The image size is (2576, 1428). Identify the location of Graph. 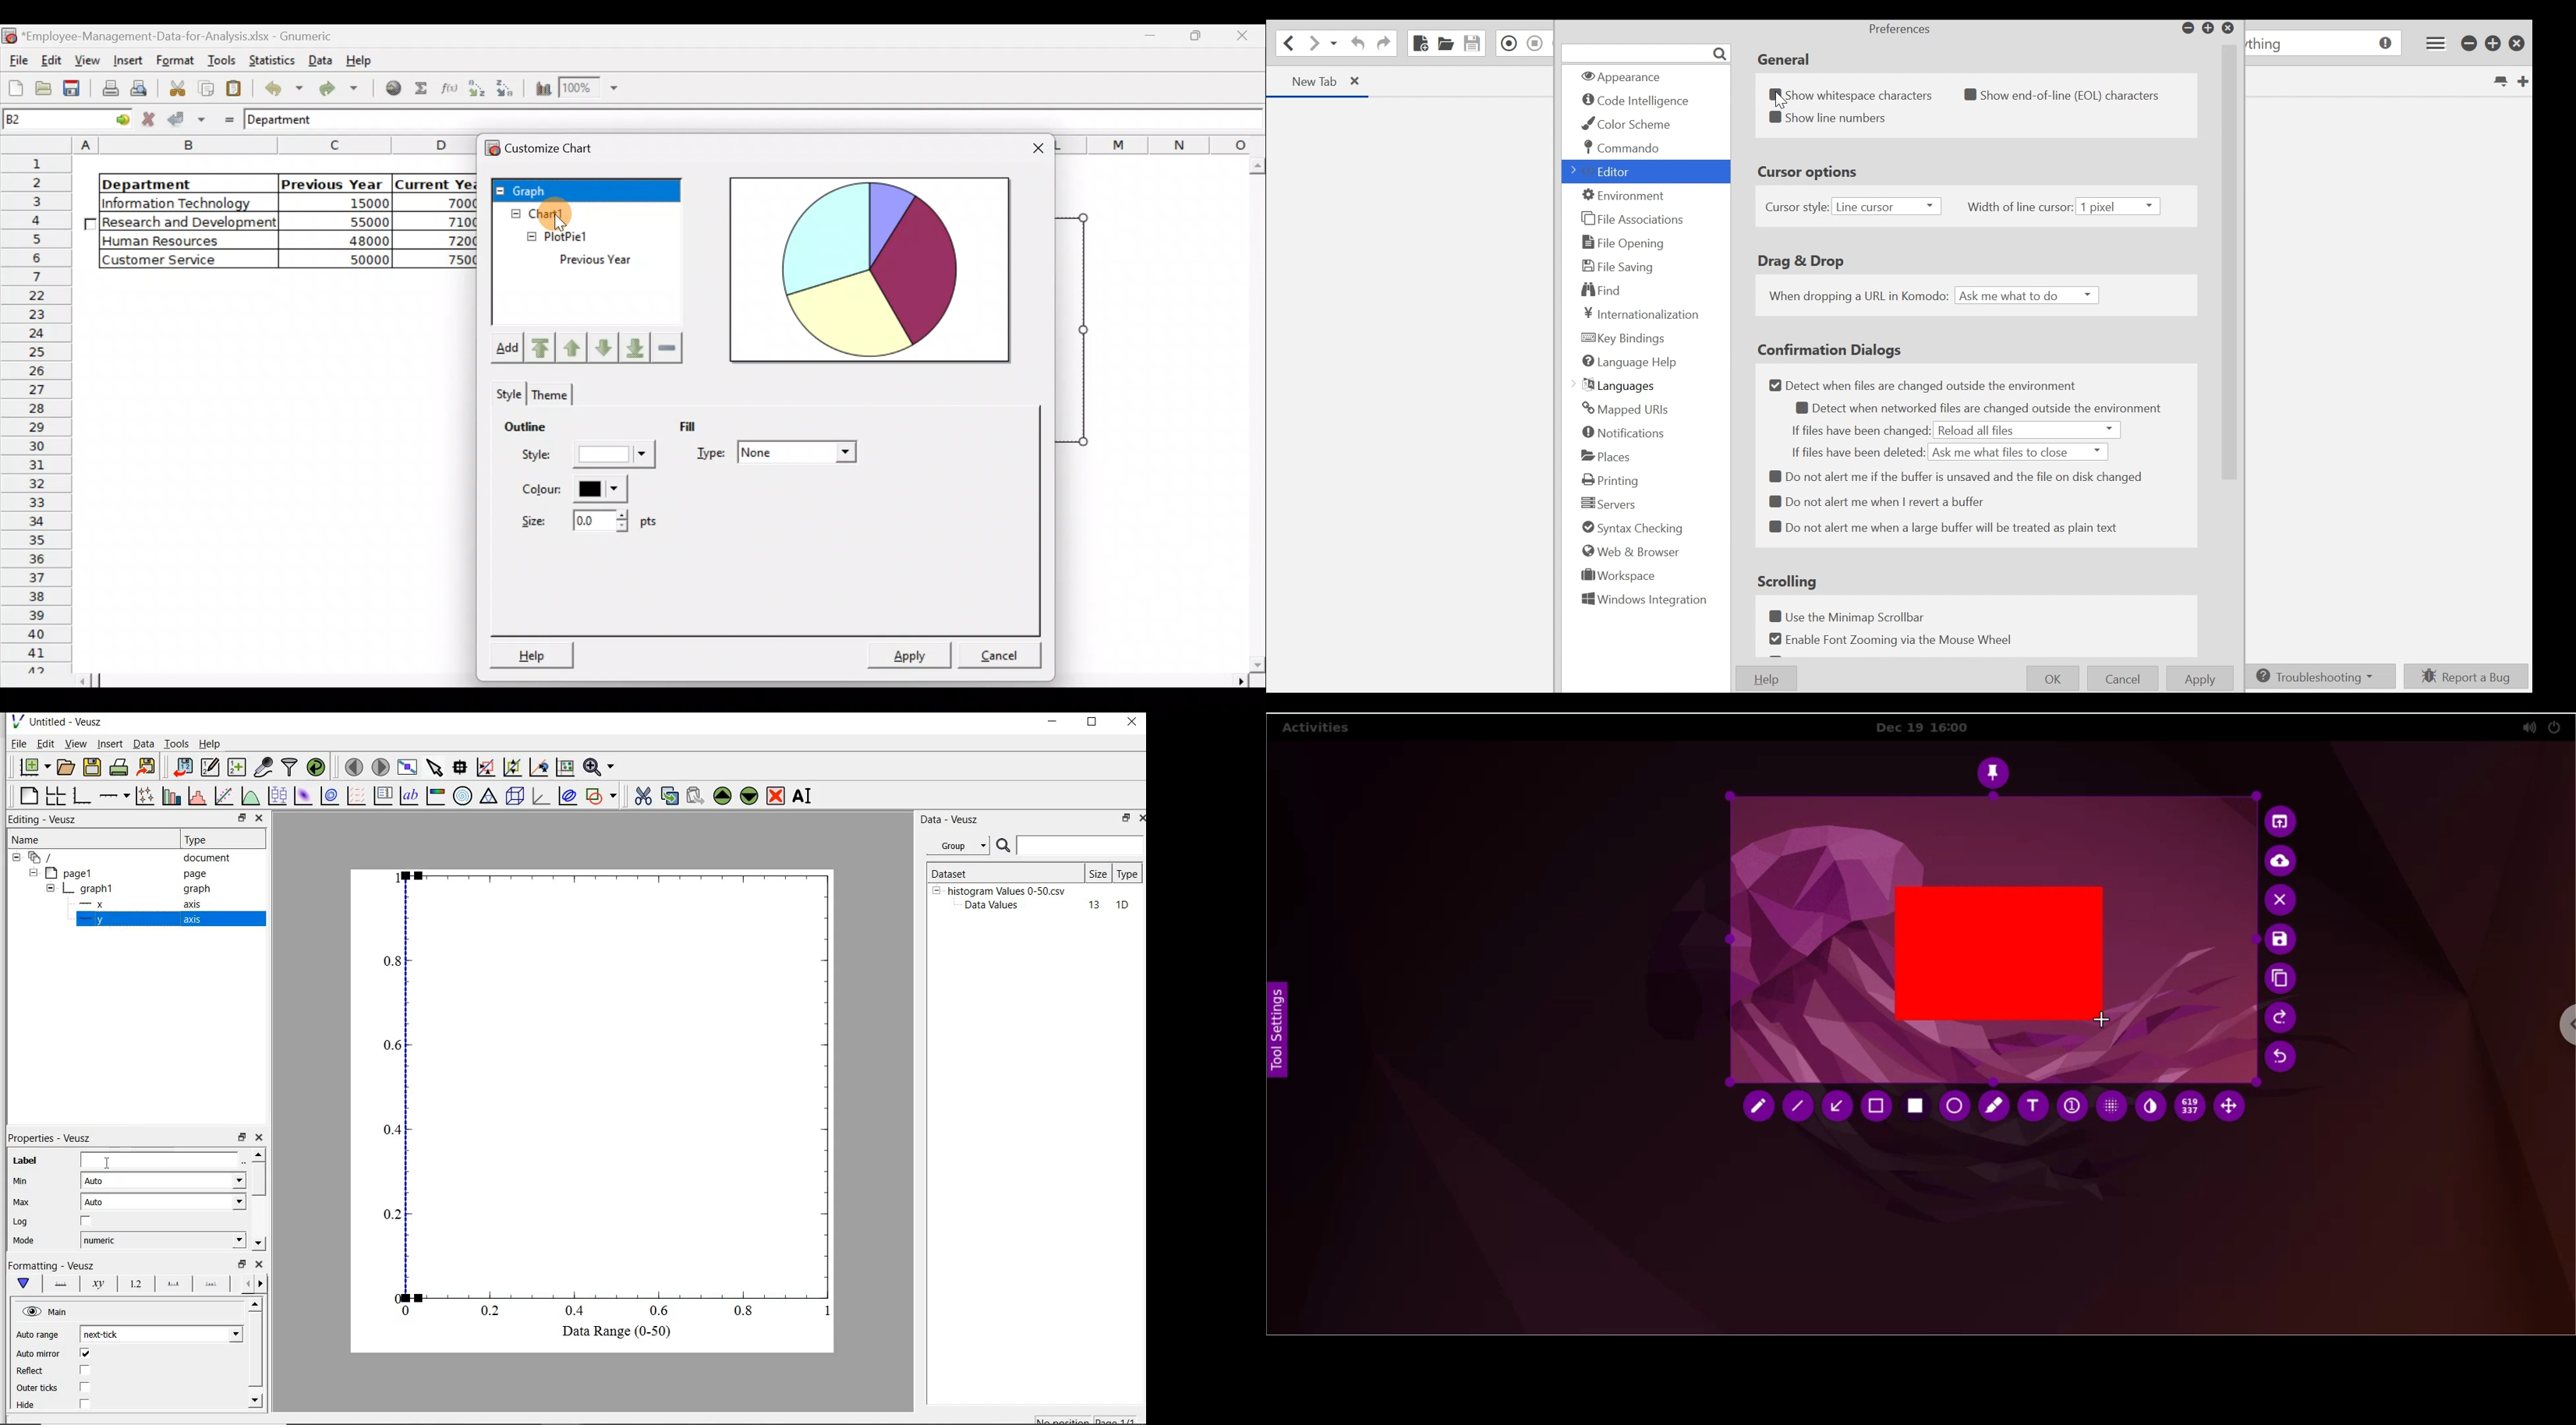
(586, 188).